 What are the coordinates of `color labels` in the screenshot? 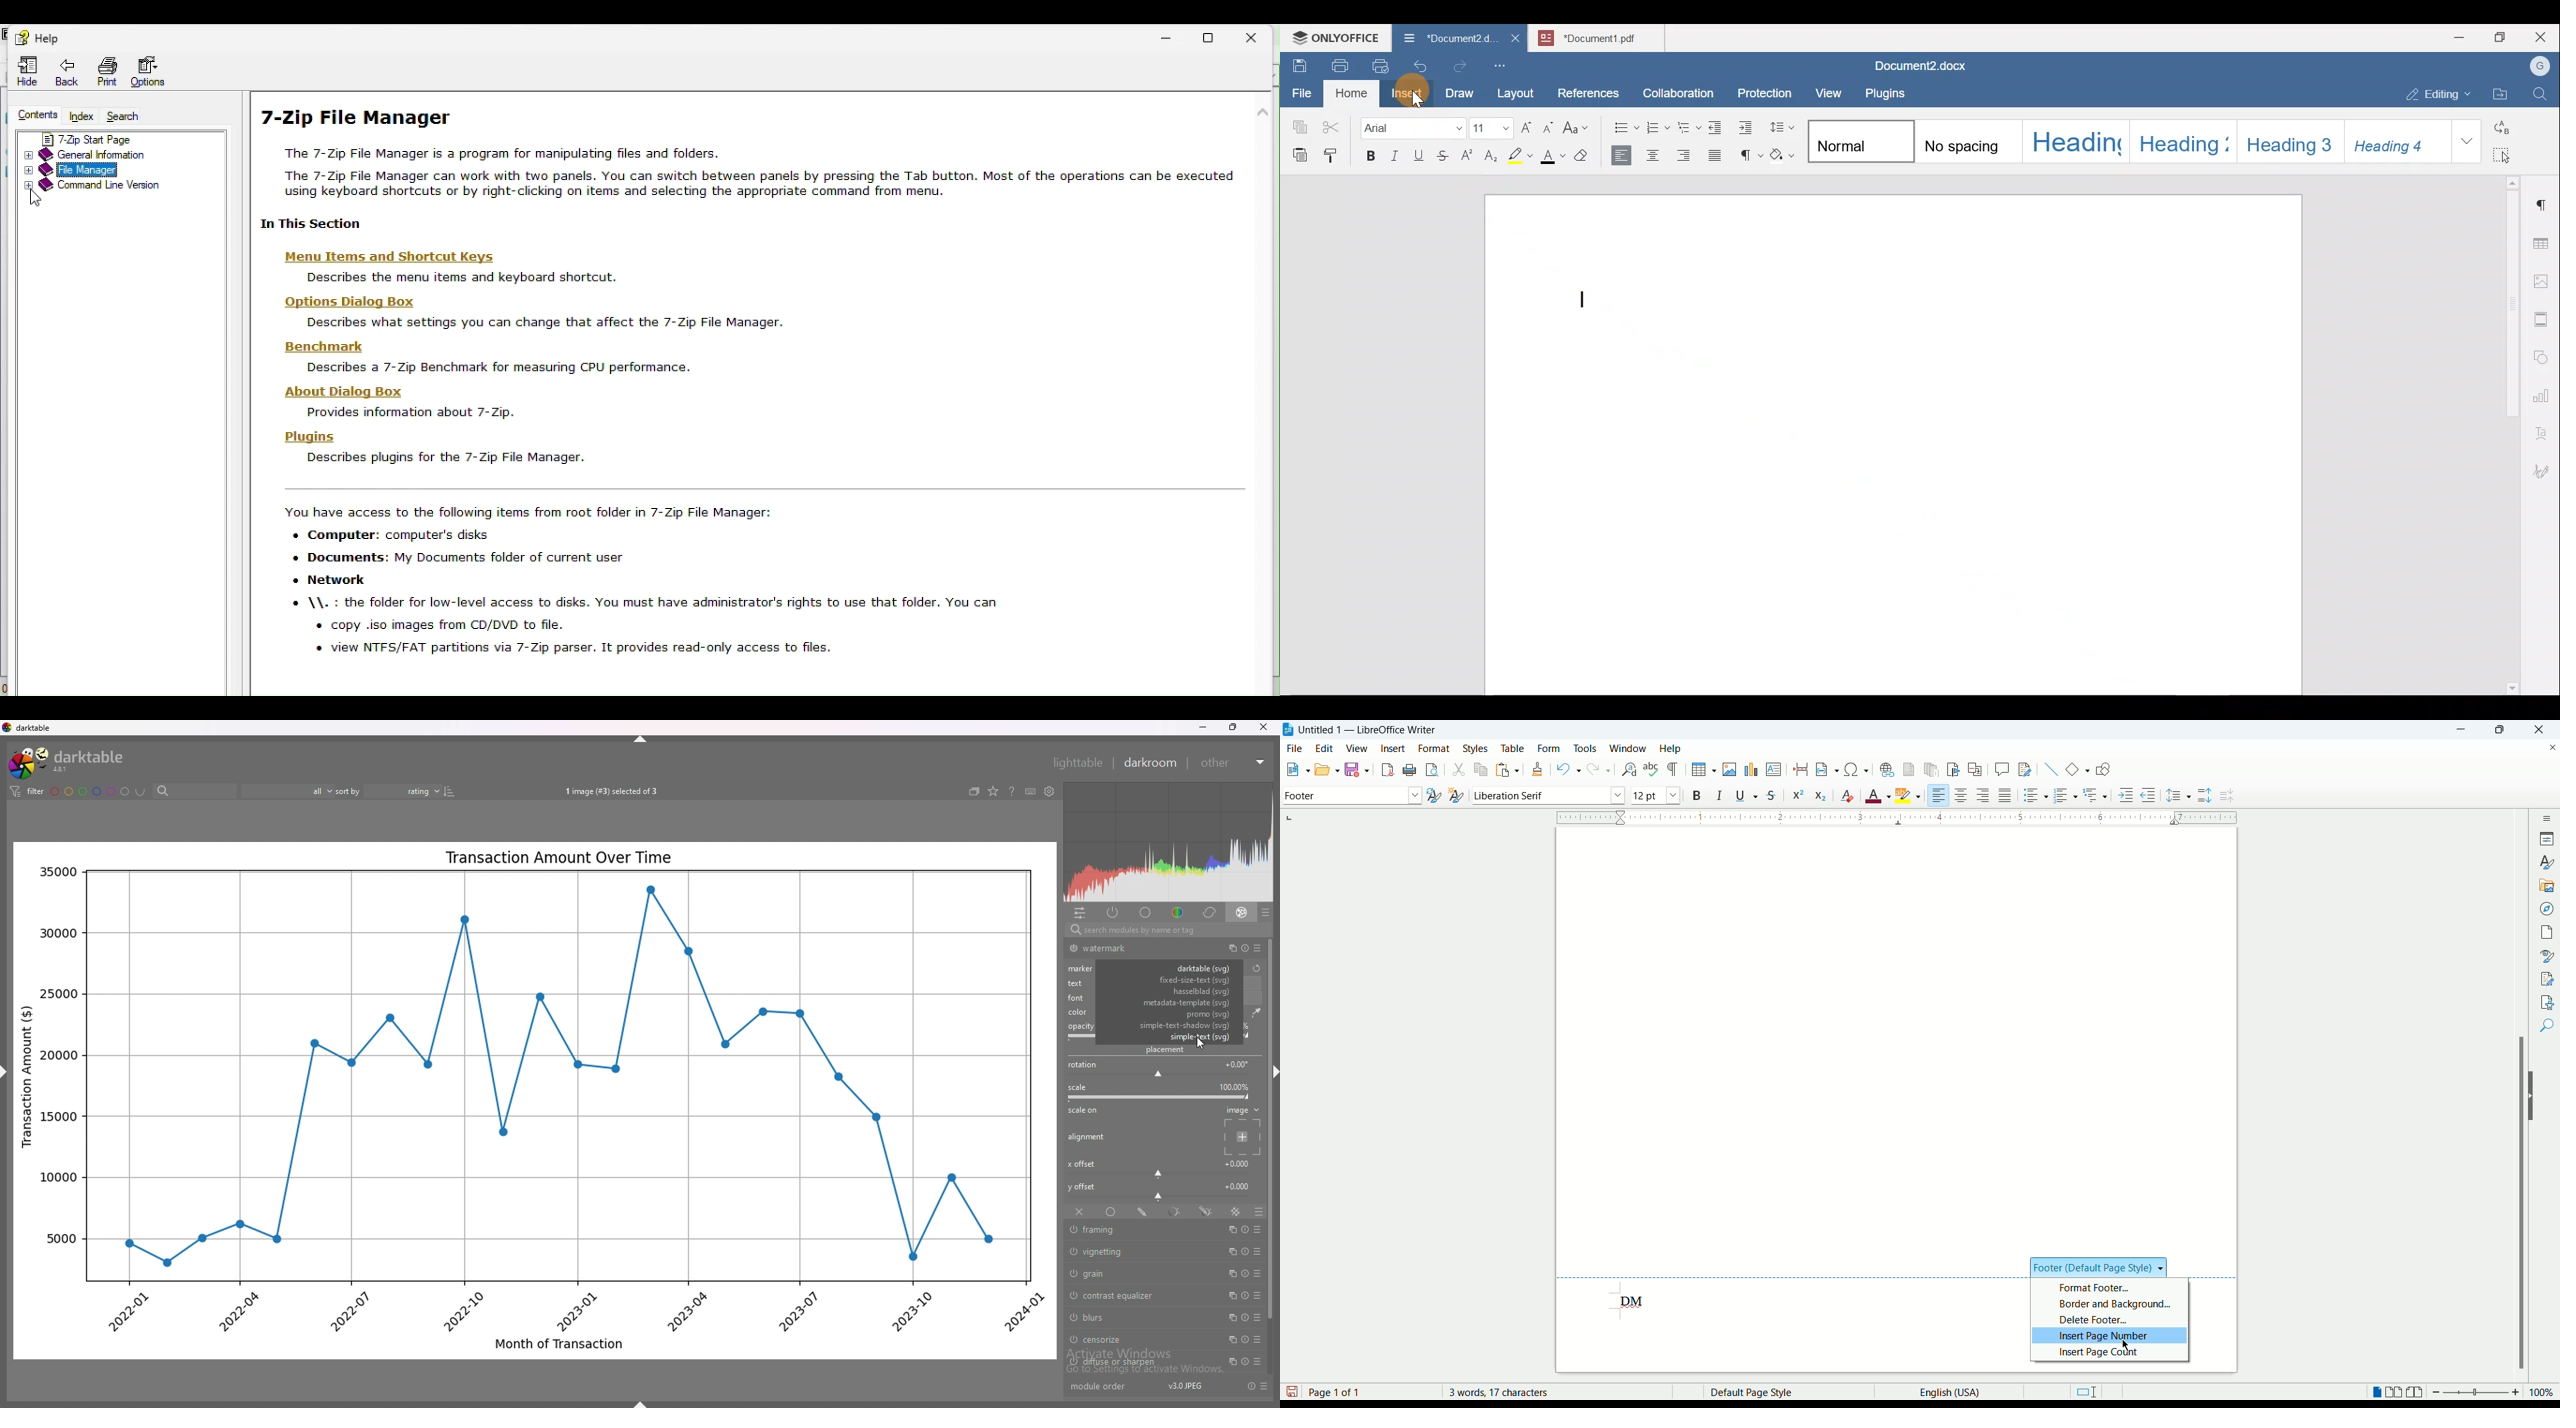 It's located at (90, 791).